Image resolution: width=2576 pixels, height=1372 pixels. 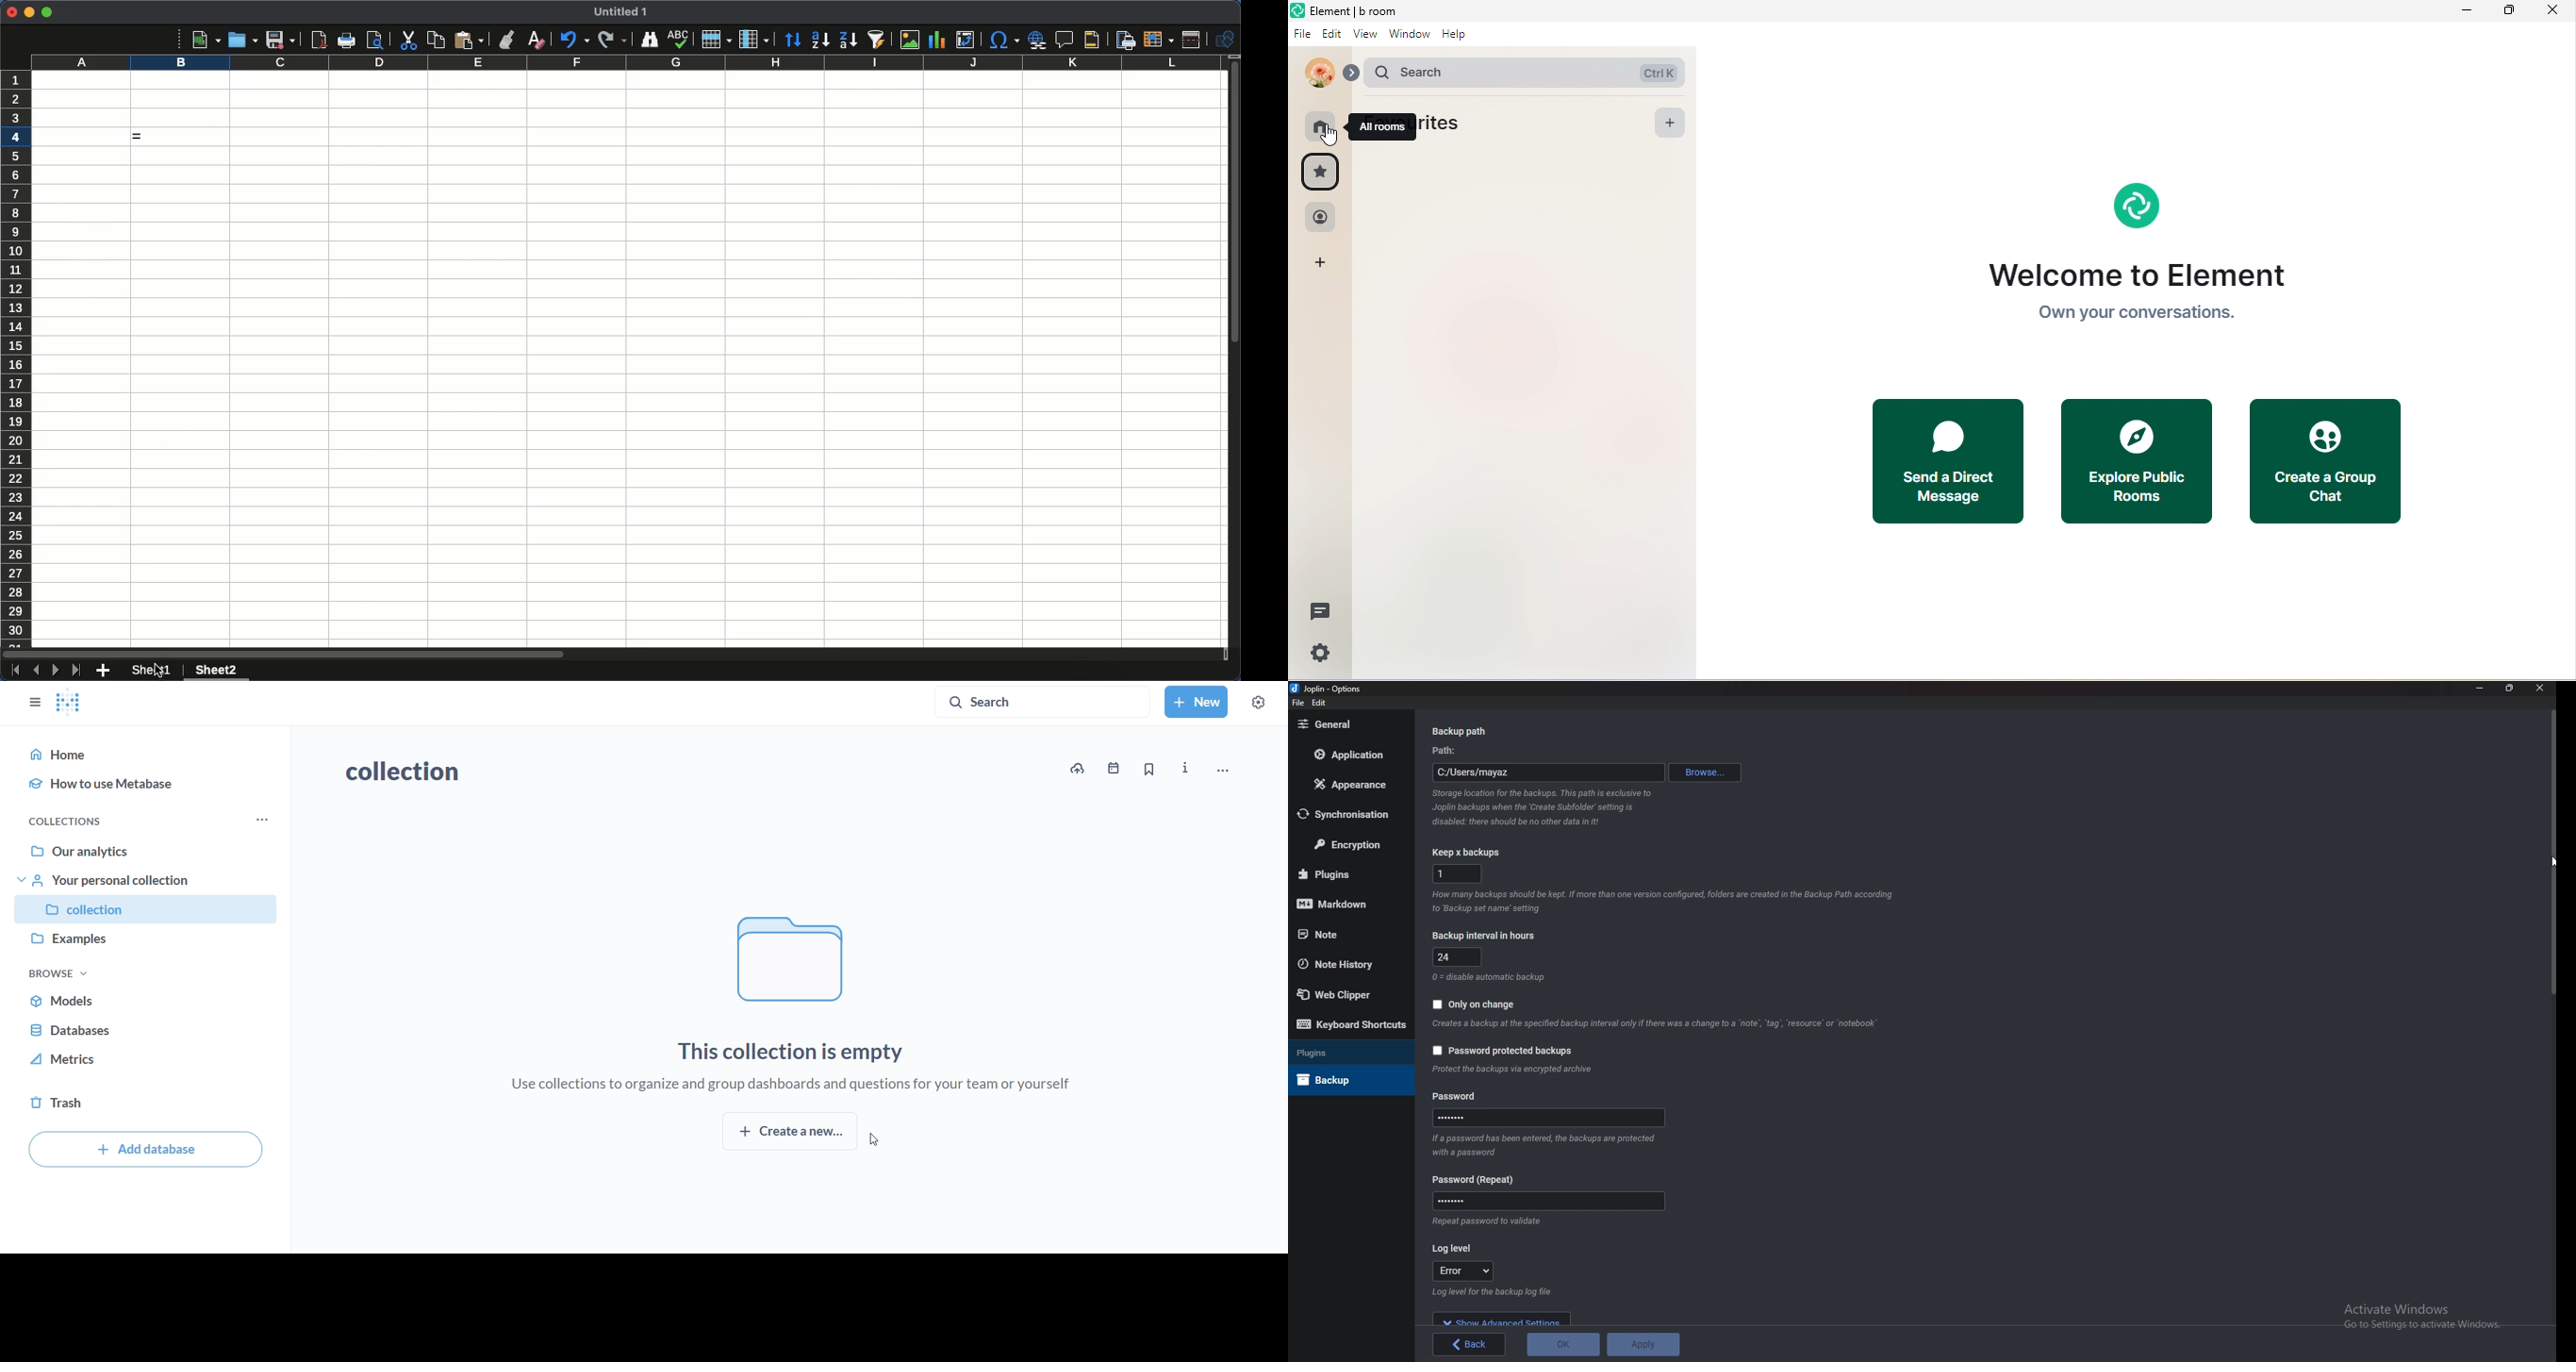 What do you see at coordinates (1349, 725) in the screenshot?
I see `General` at bounding box center [1349, 725].